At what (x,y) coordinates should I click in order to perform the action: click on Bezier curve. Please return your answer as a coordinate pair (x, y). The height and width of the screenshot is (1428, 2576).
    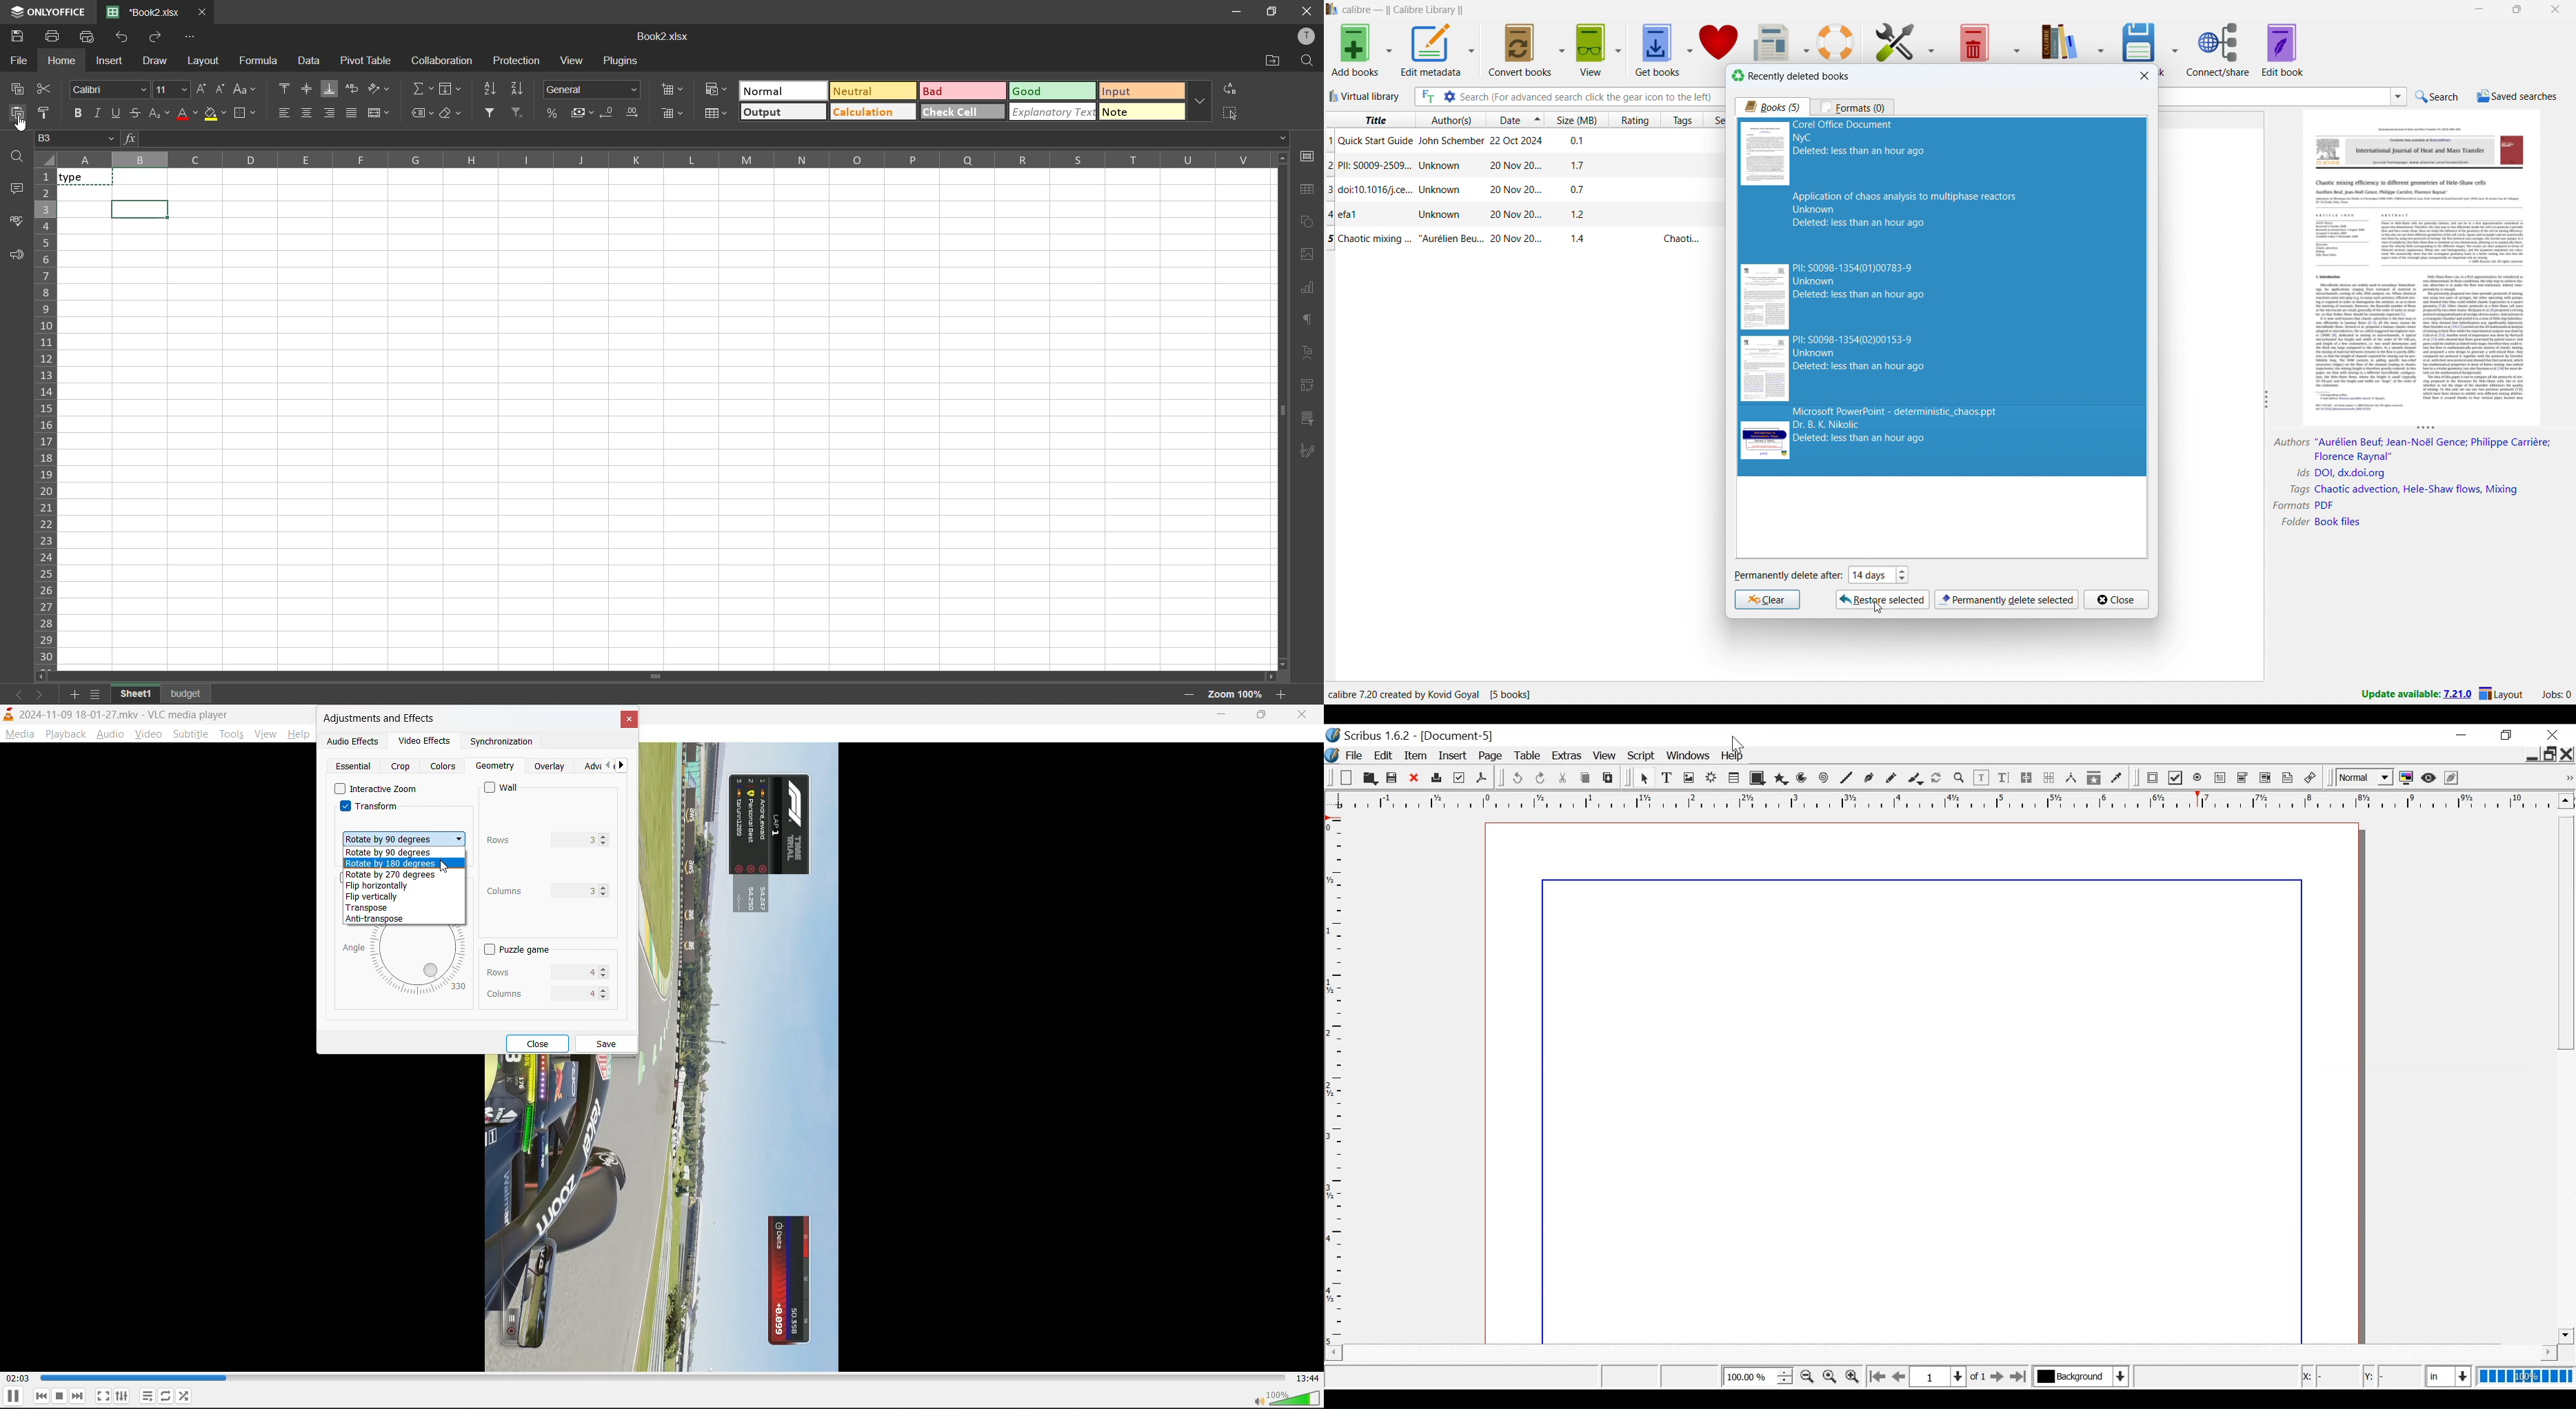
    Looking at the image, I should click on (1867, 778).